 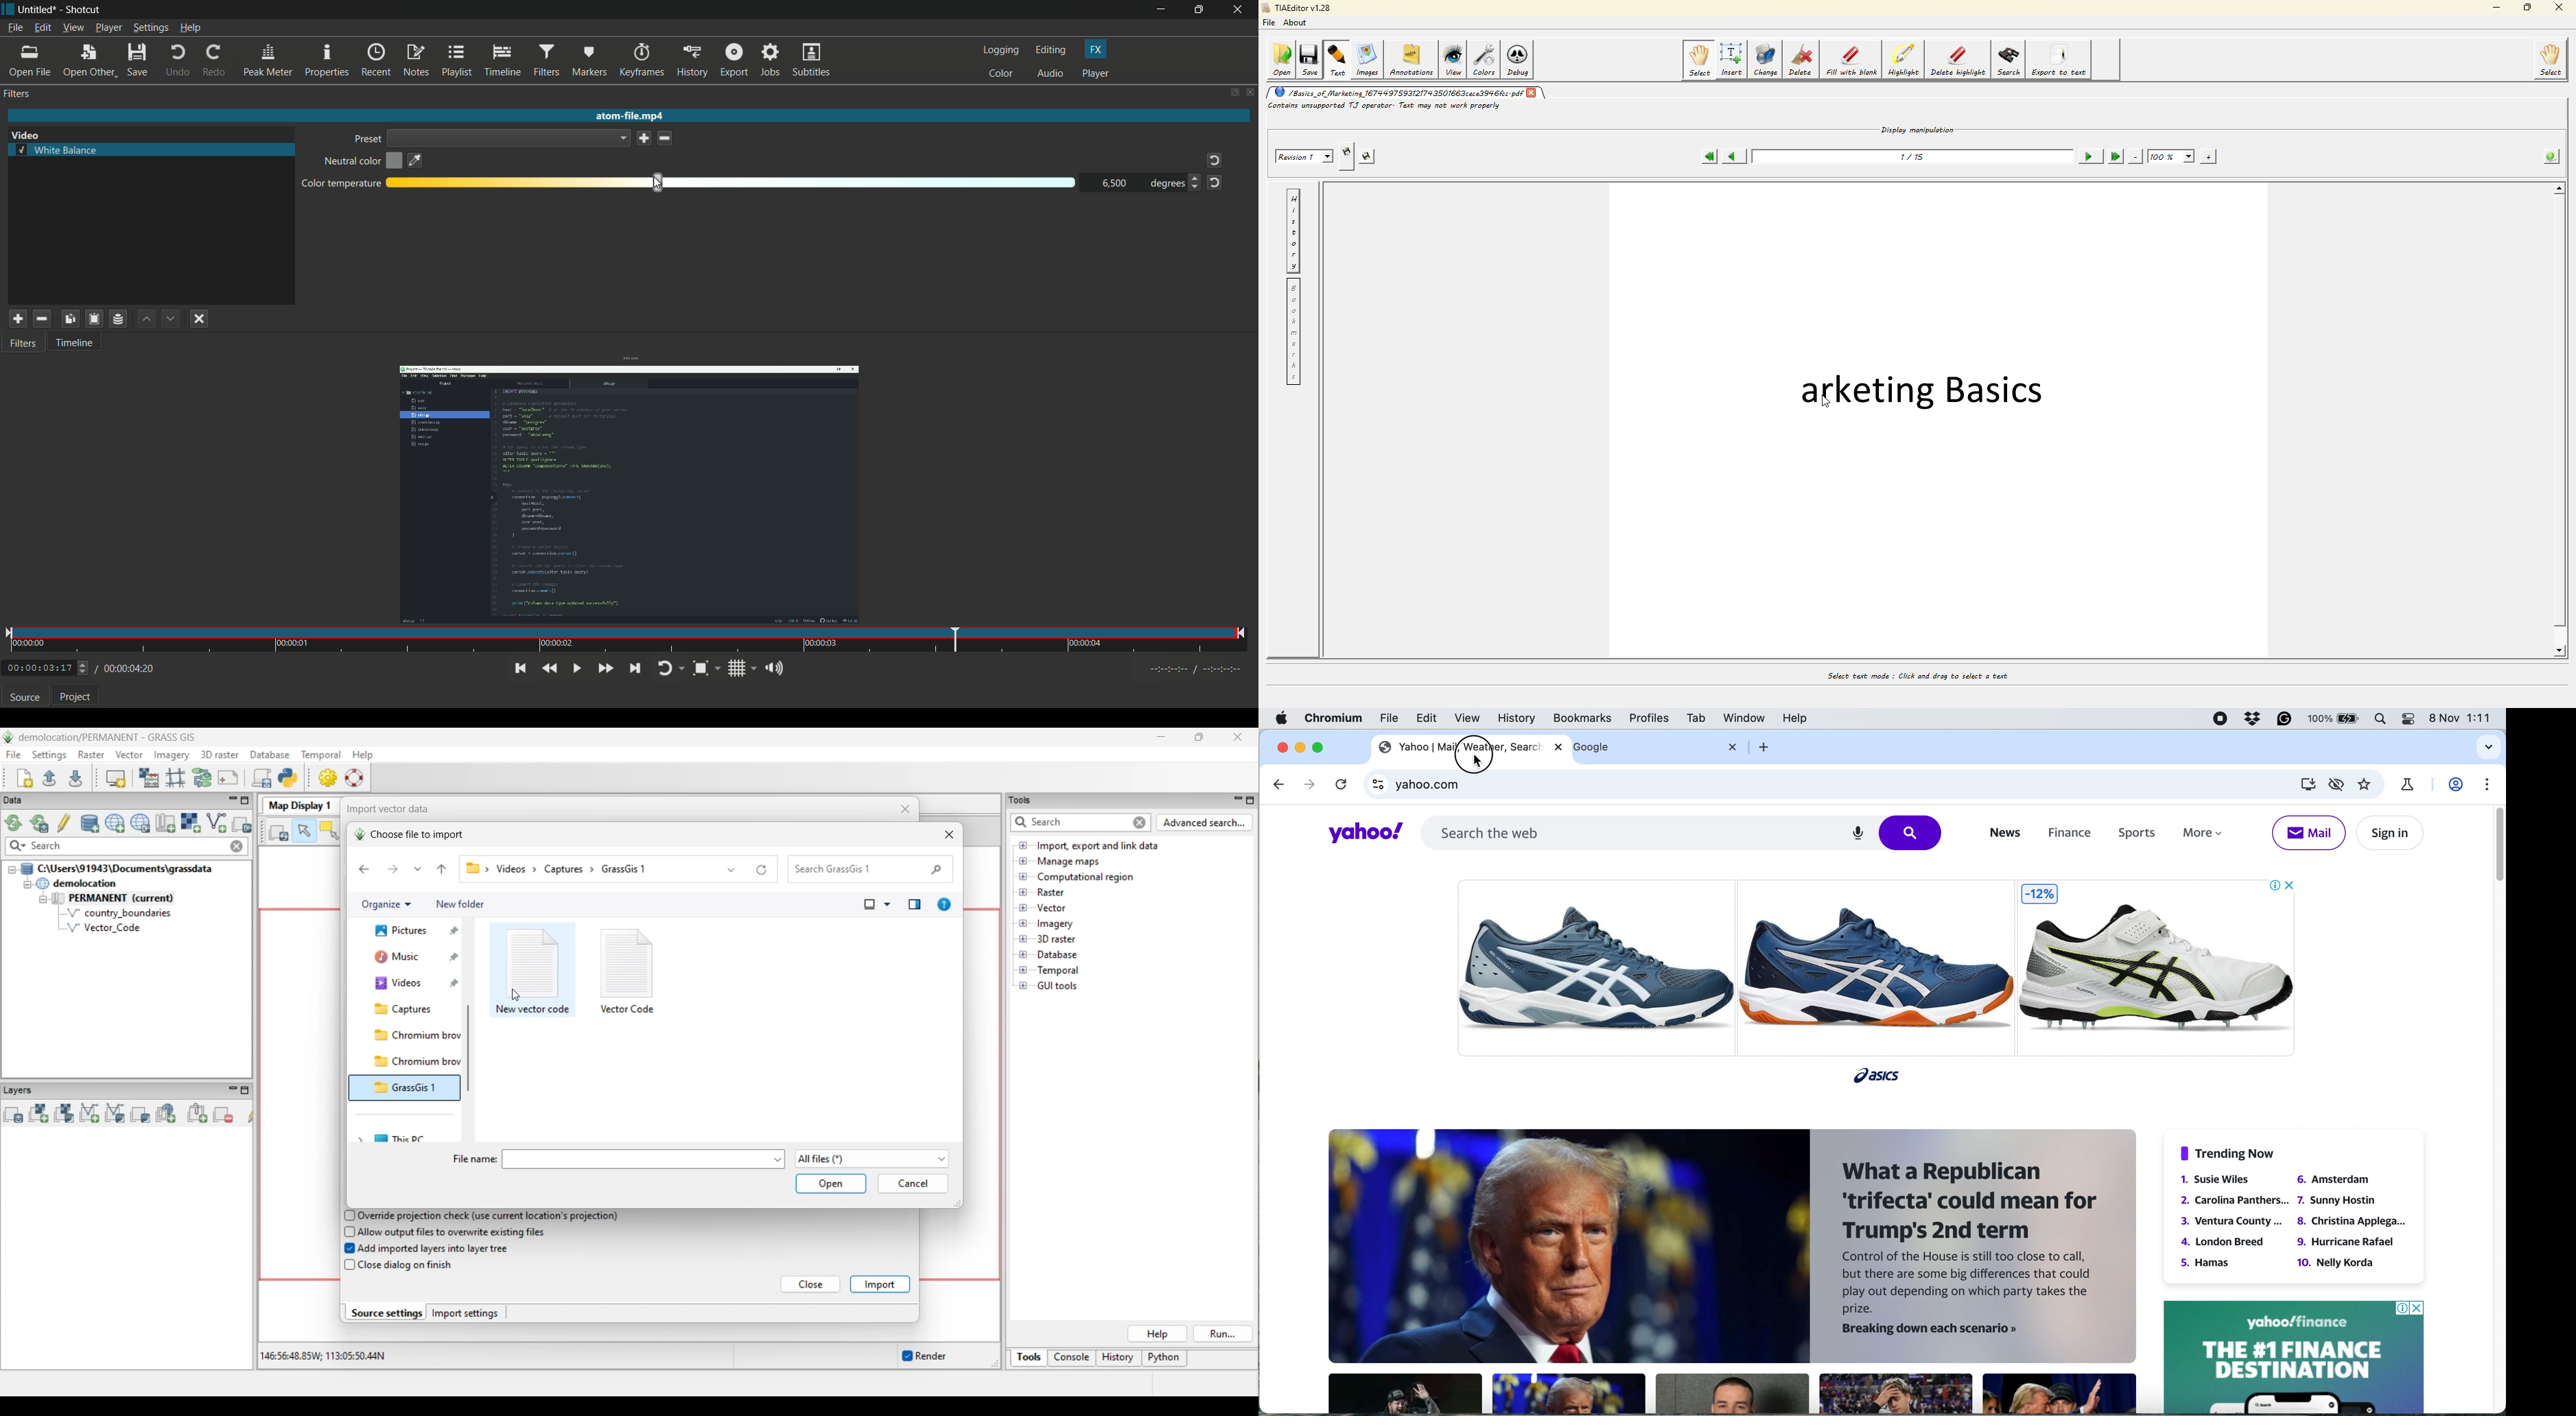 What do you see at coordinates (1767, 59) in the screenshot?
I see `change` at bounding box center [1767, 59].